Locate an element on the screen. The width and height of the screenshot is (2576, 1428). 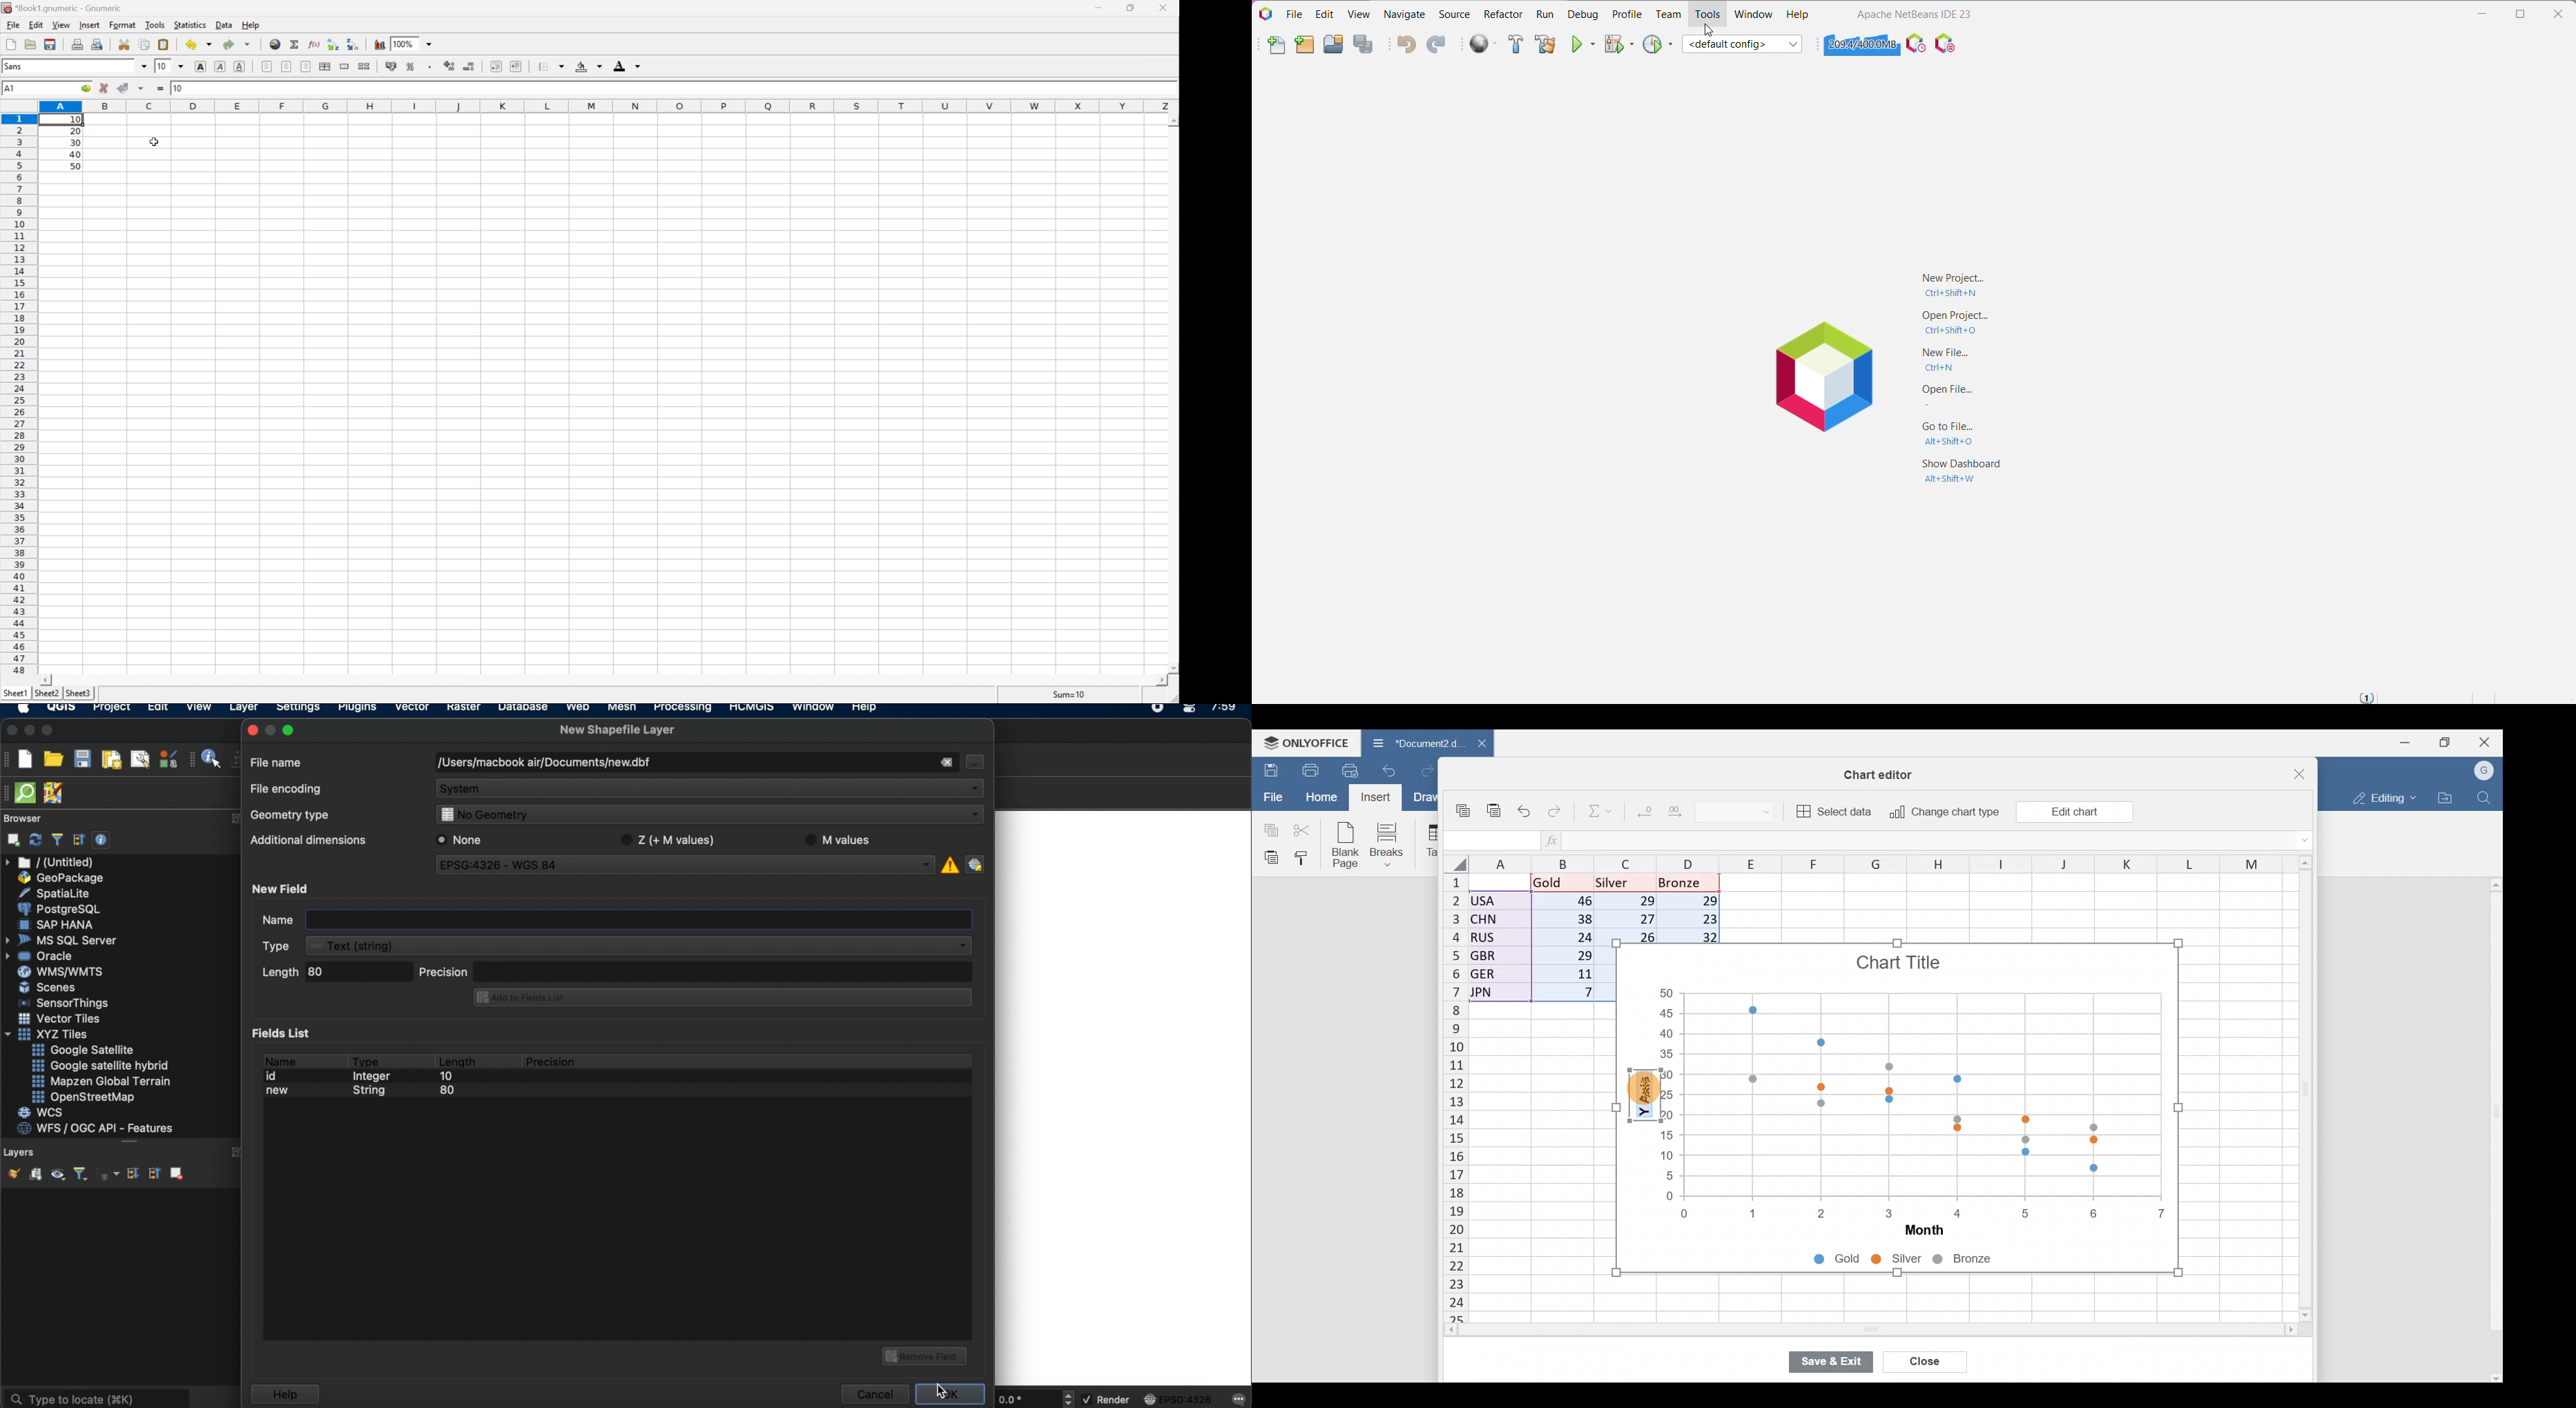
10 is located at coordinates (160, 66).